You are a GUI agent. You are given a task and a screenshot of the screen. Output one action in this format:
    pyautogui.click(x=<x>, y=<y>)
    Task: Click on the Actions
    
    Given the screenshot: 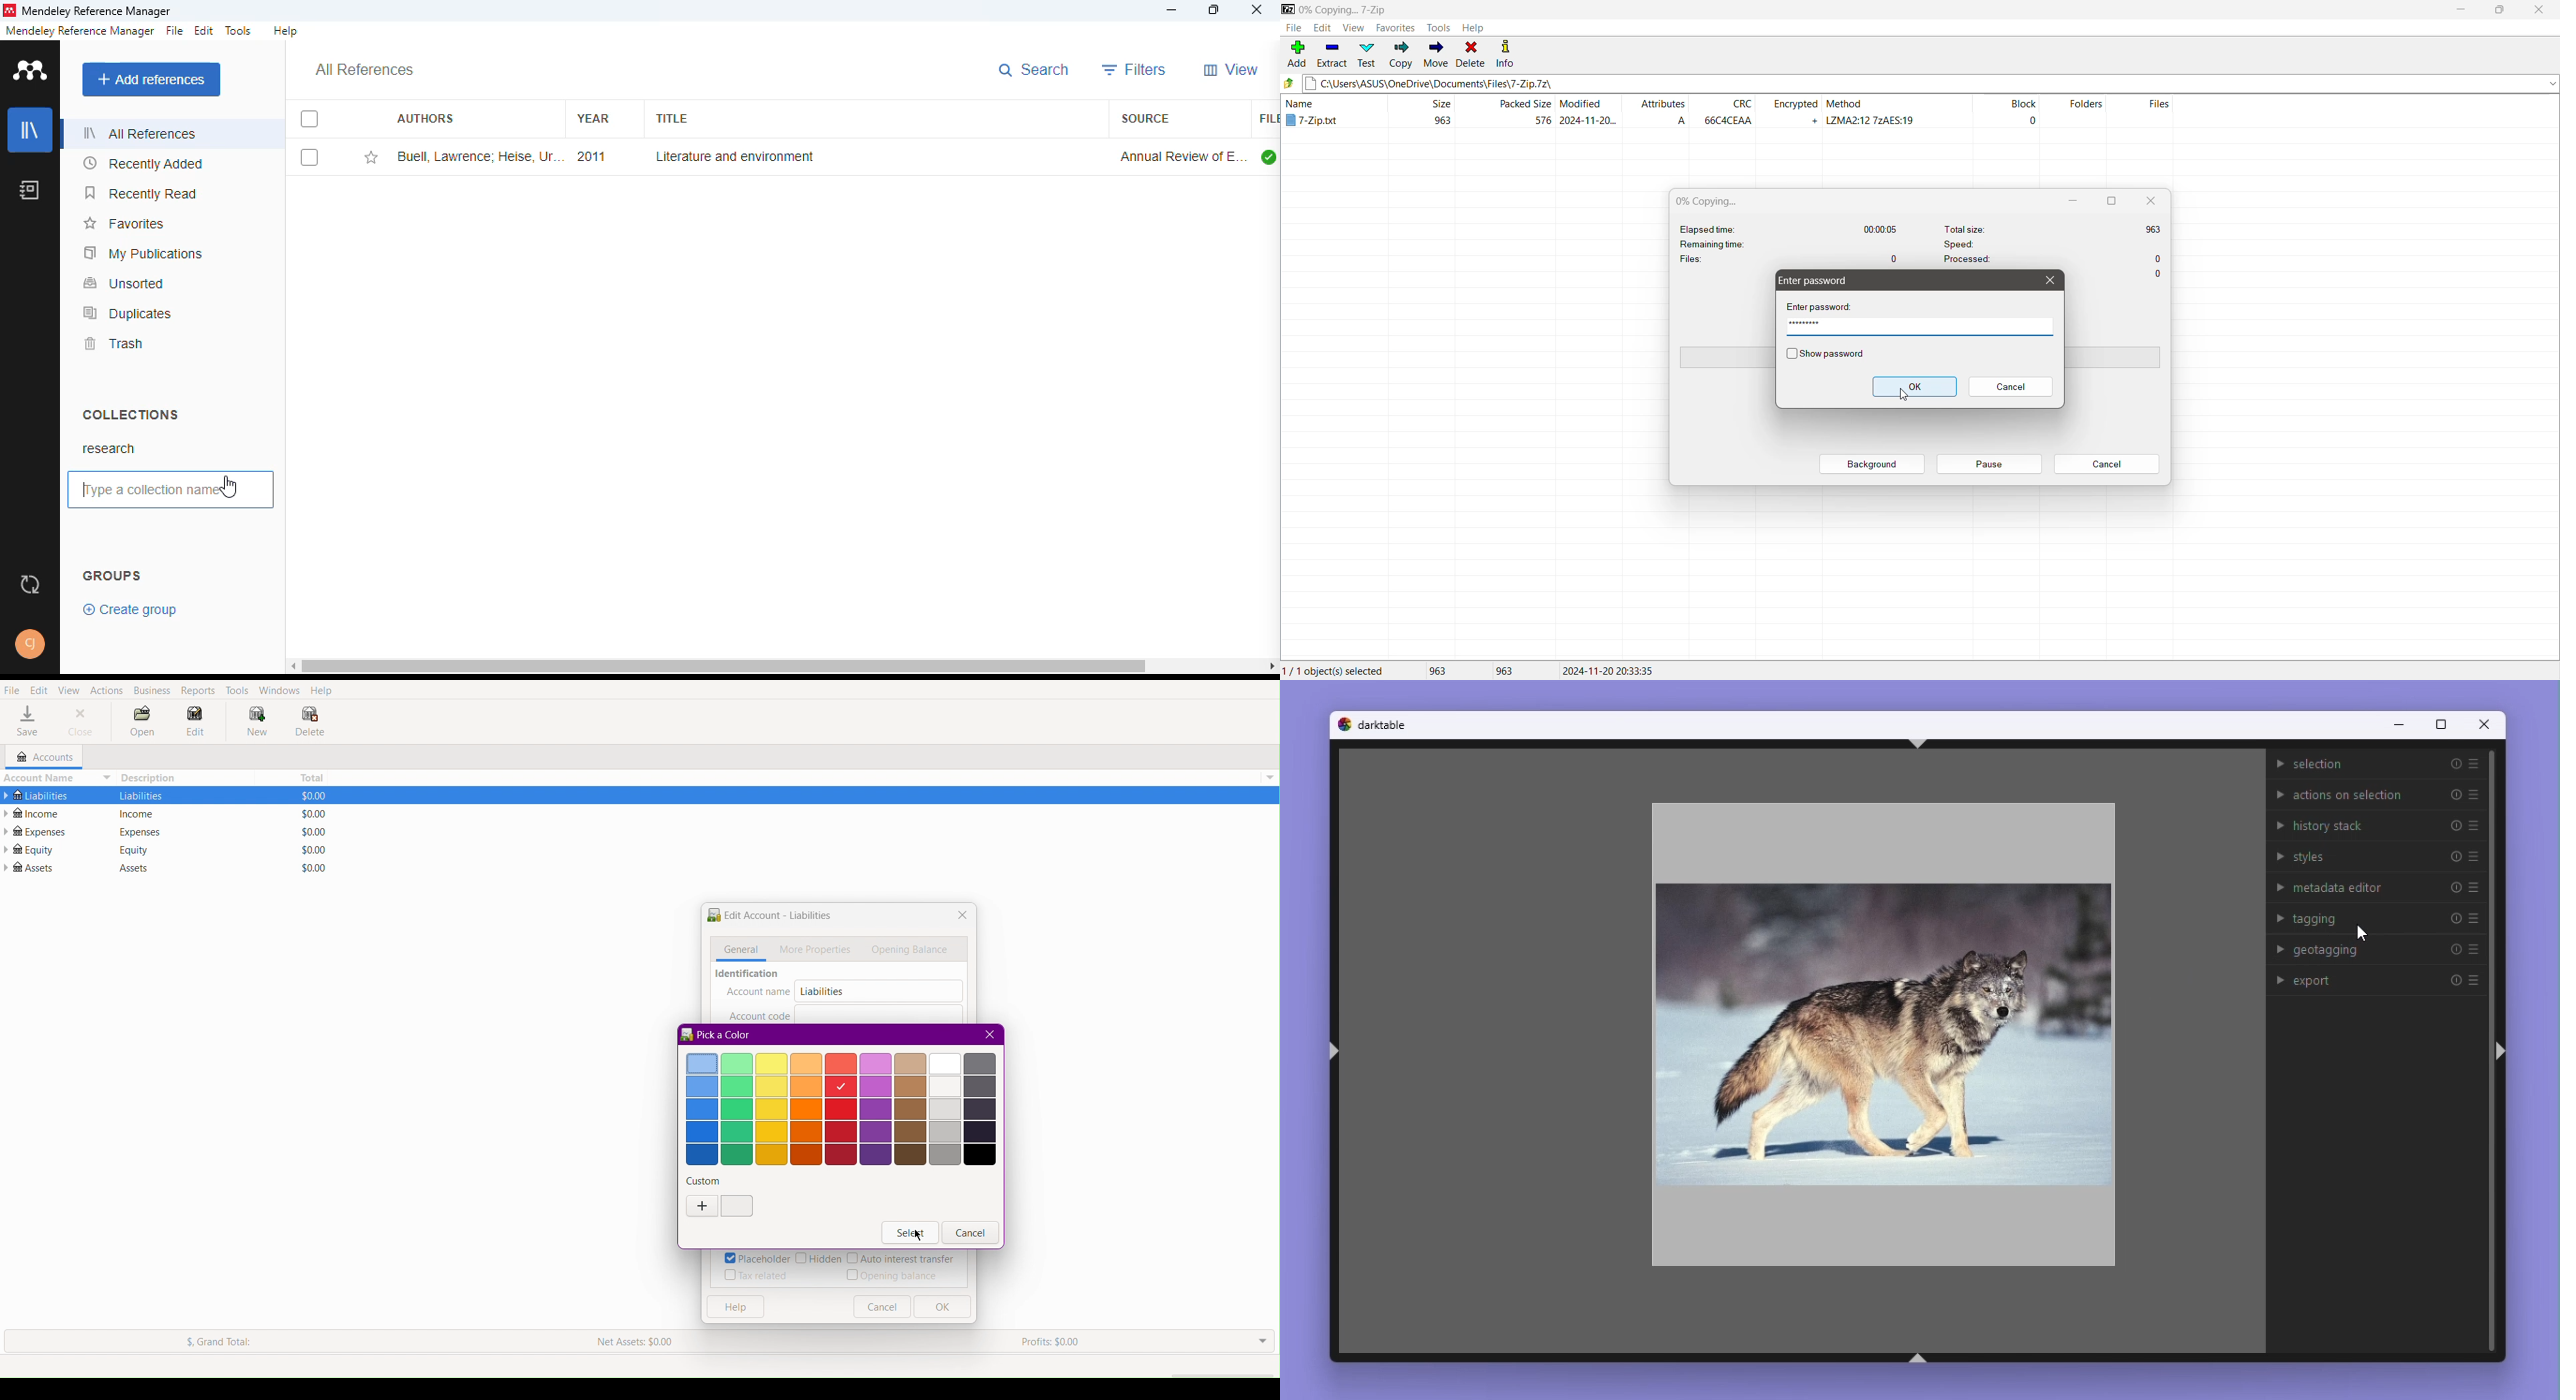 What is the action you would take?
    pyautogui.click(x=107, y=689)
    